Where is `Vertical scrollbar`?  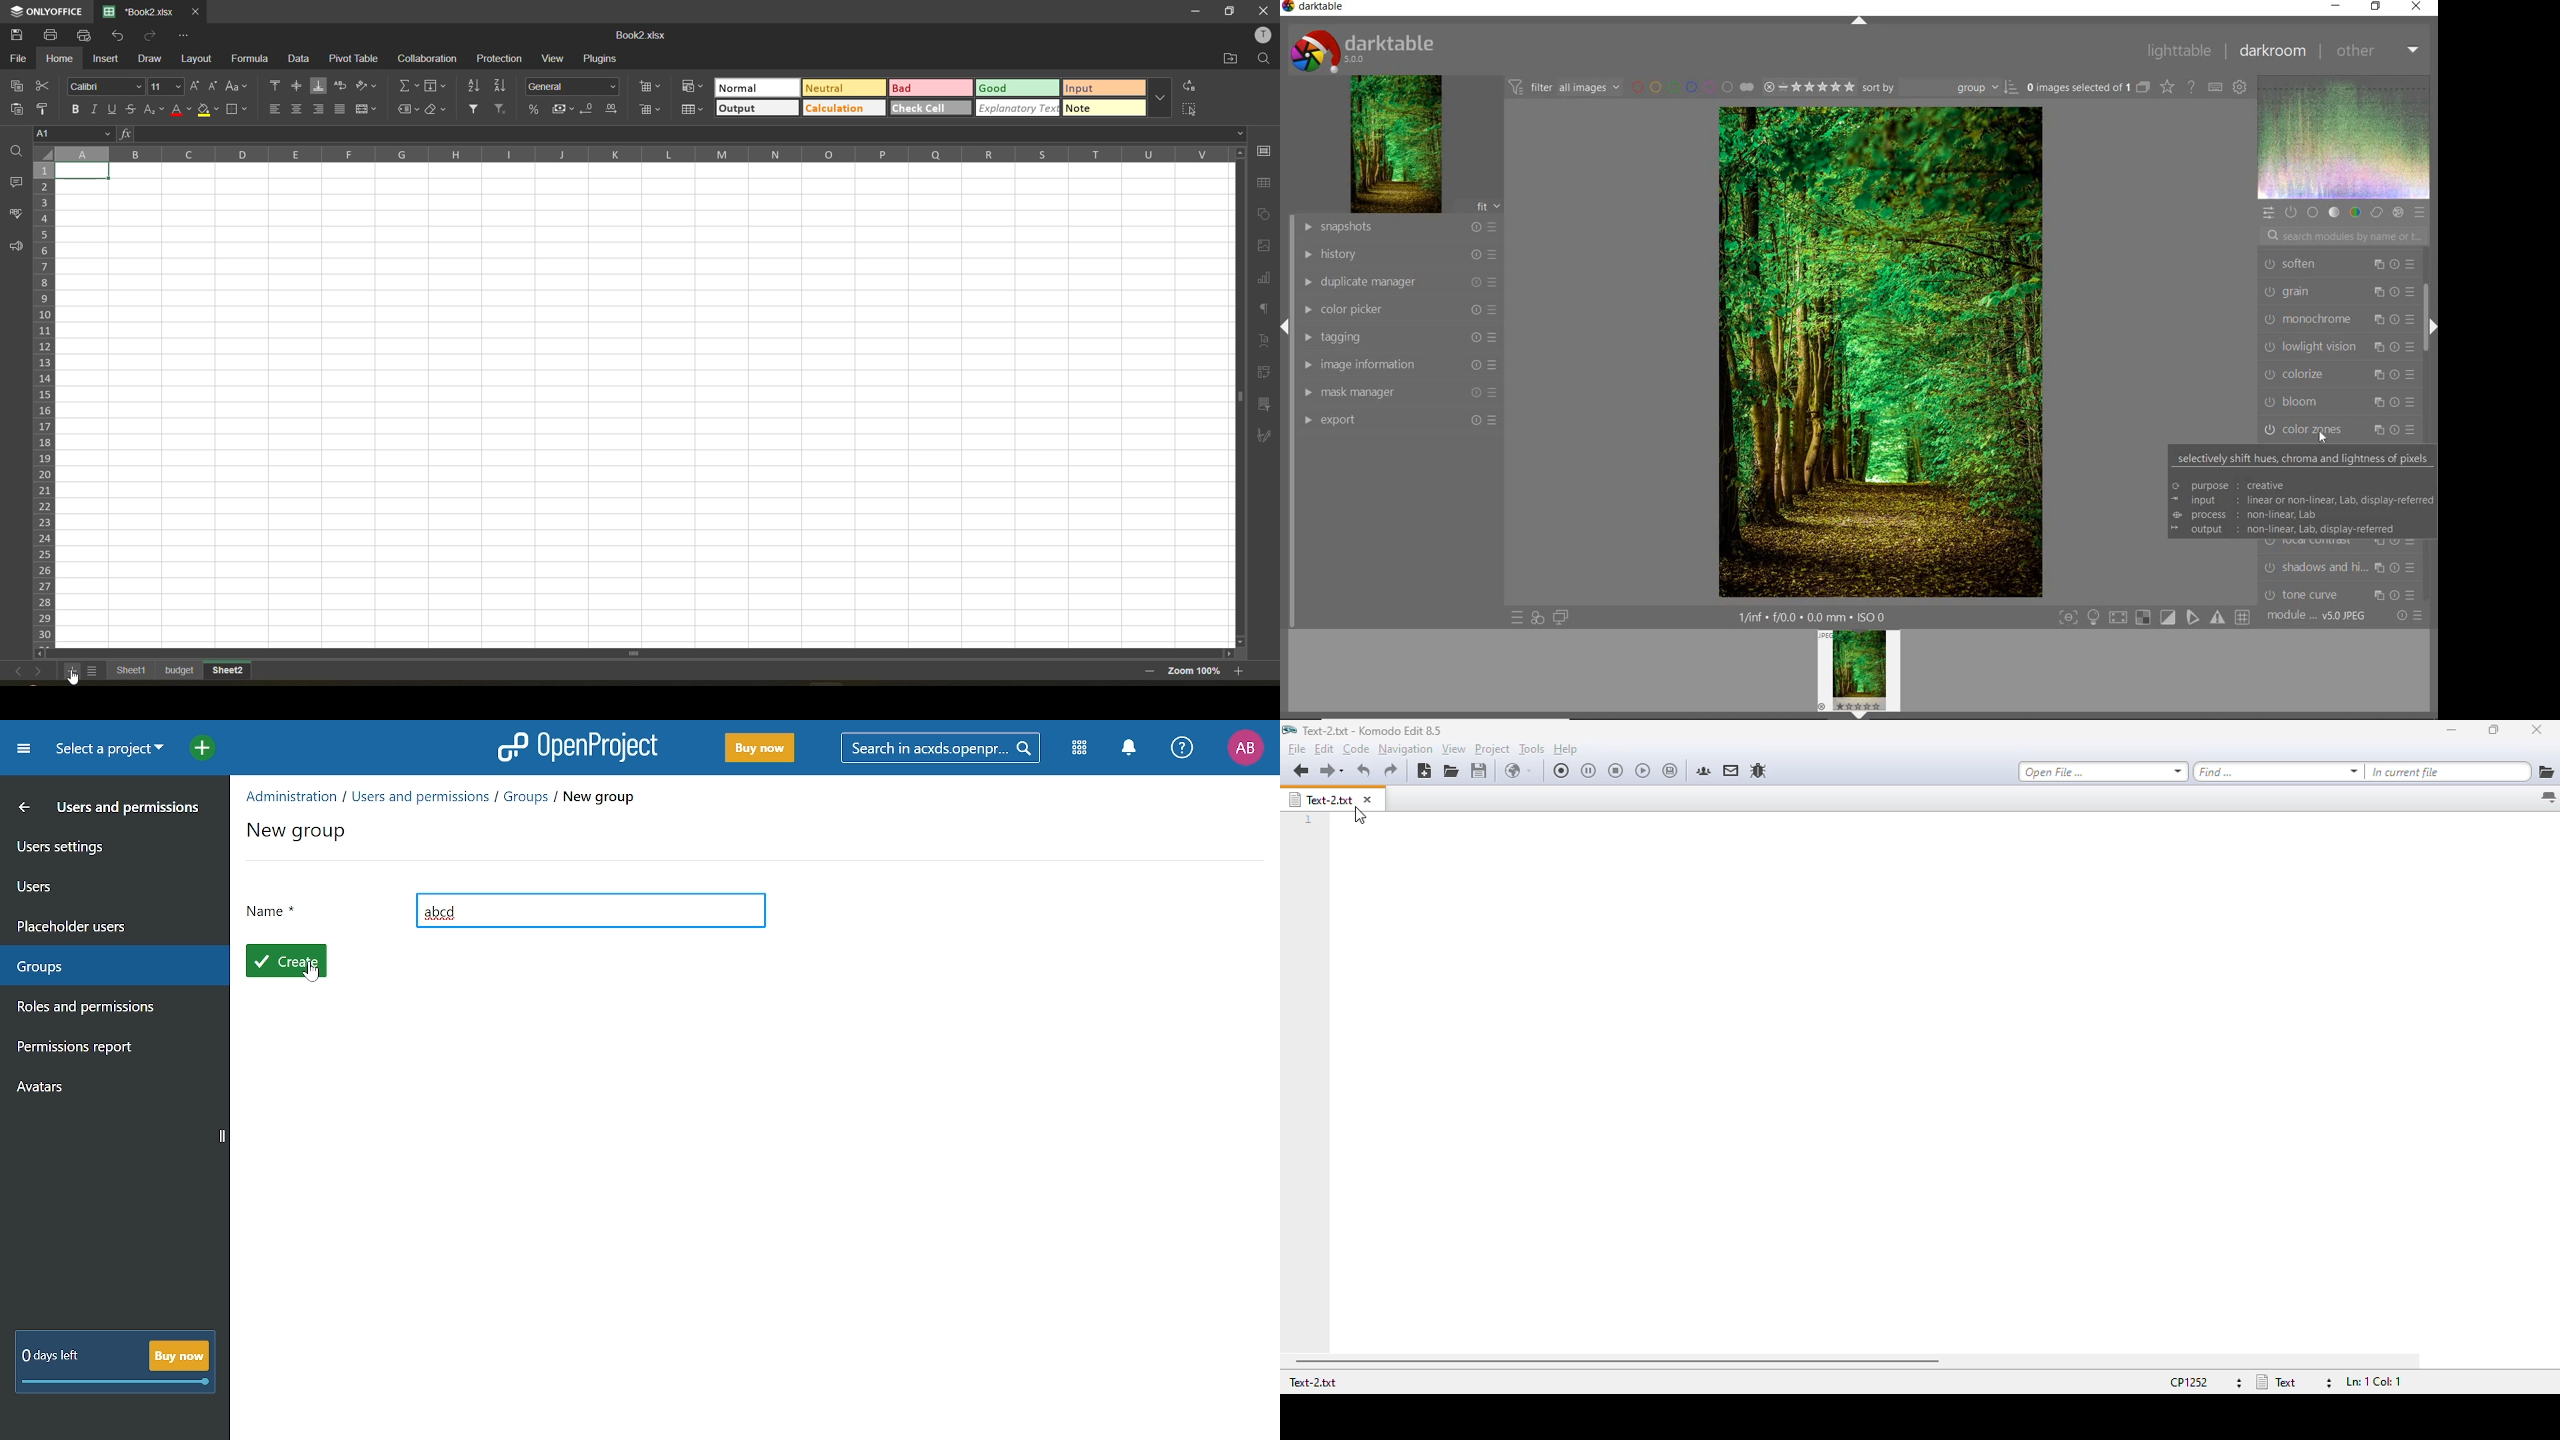 Vertical scrollbar is located at coordinates (222, 1137).